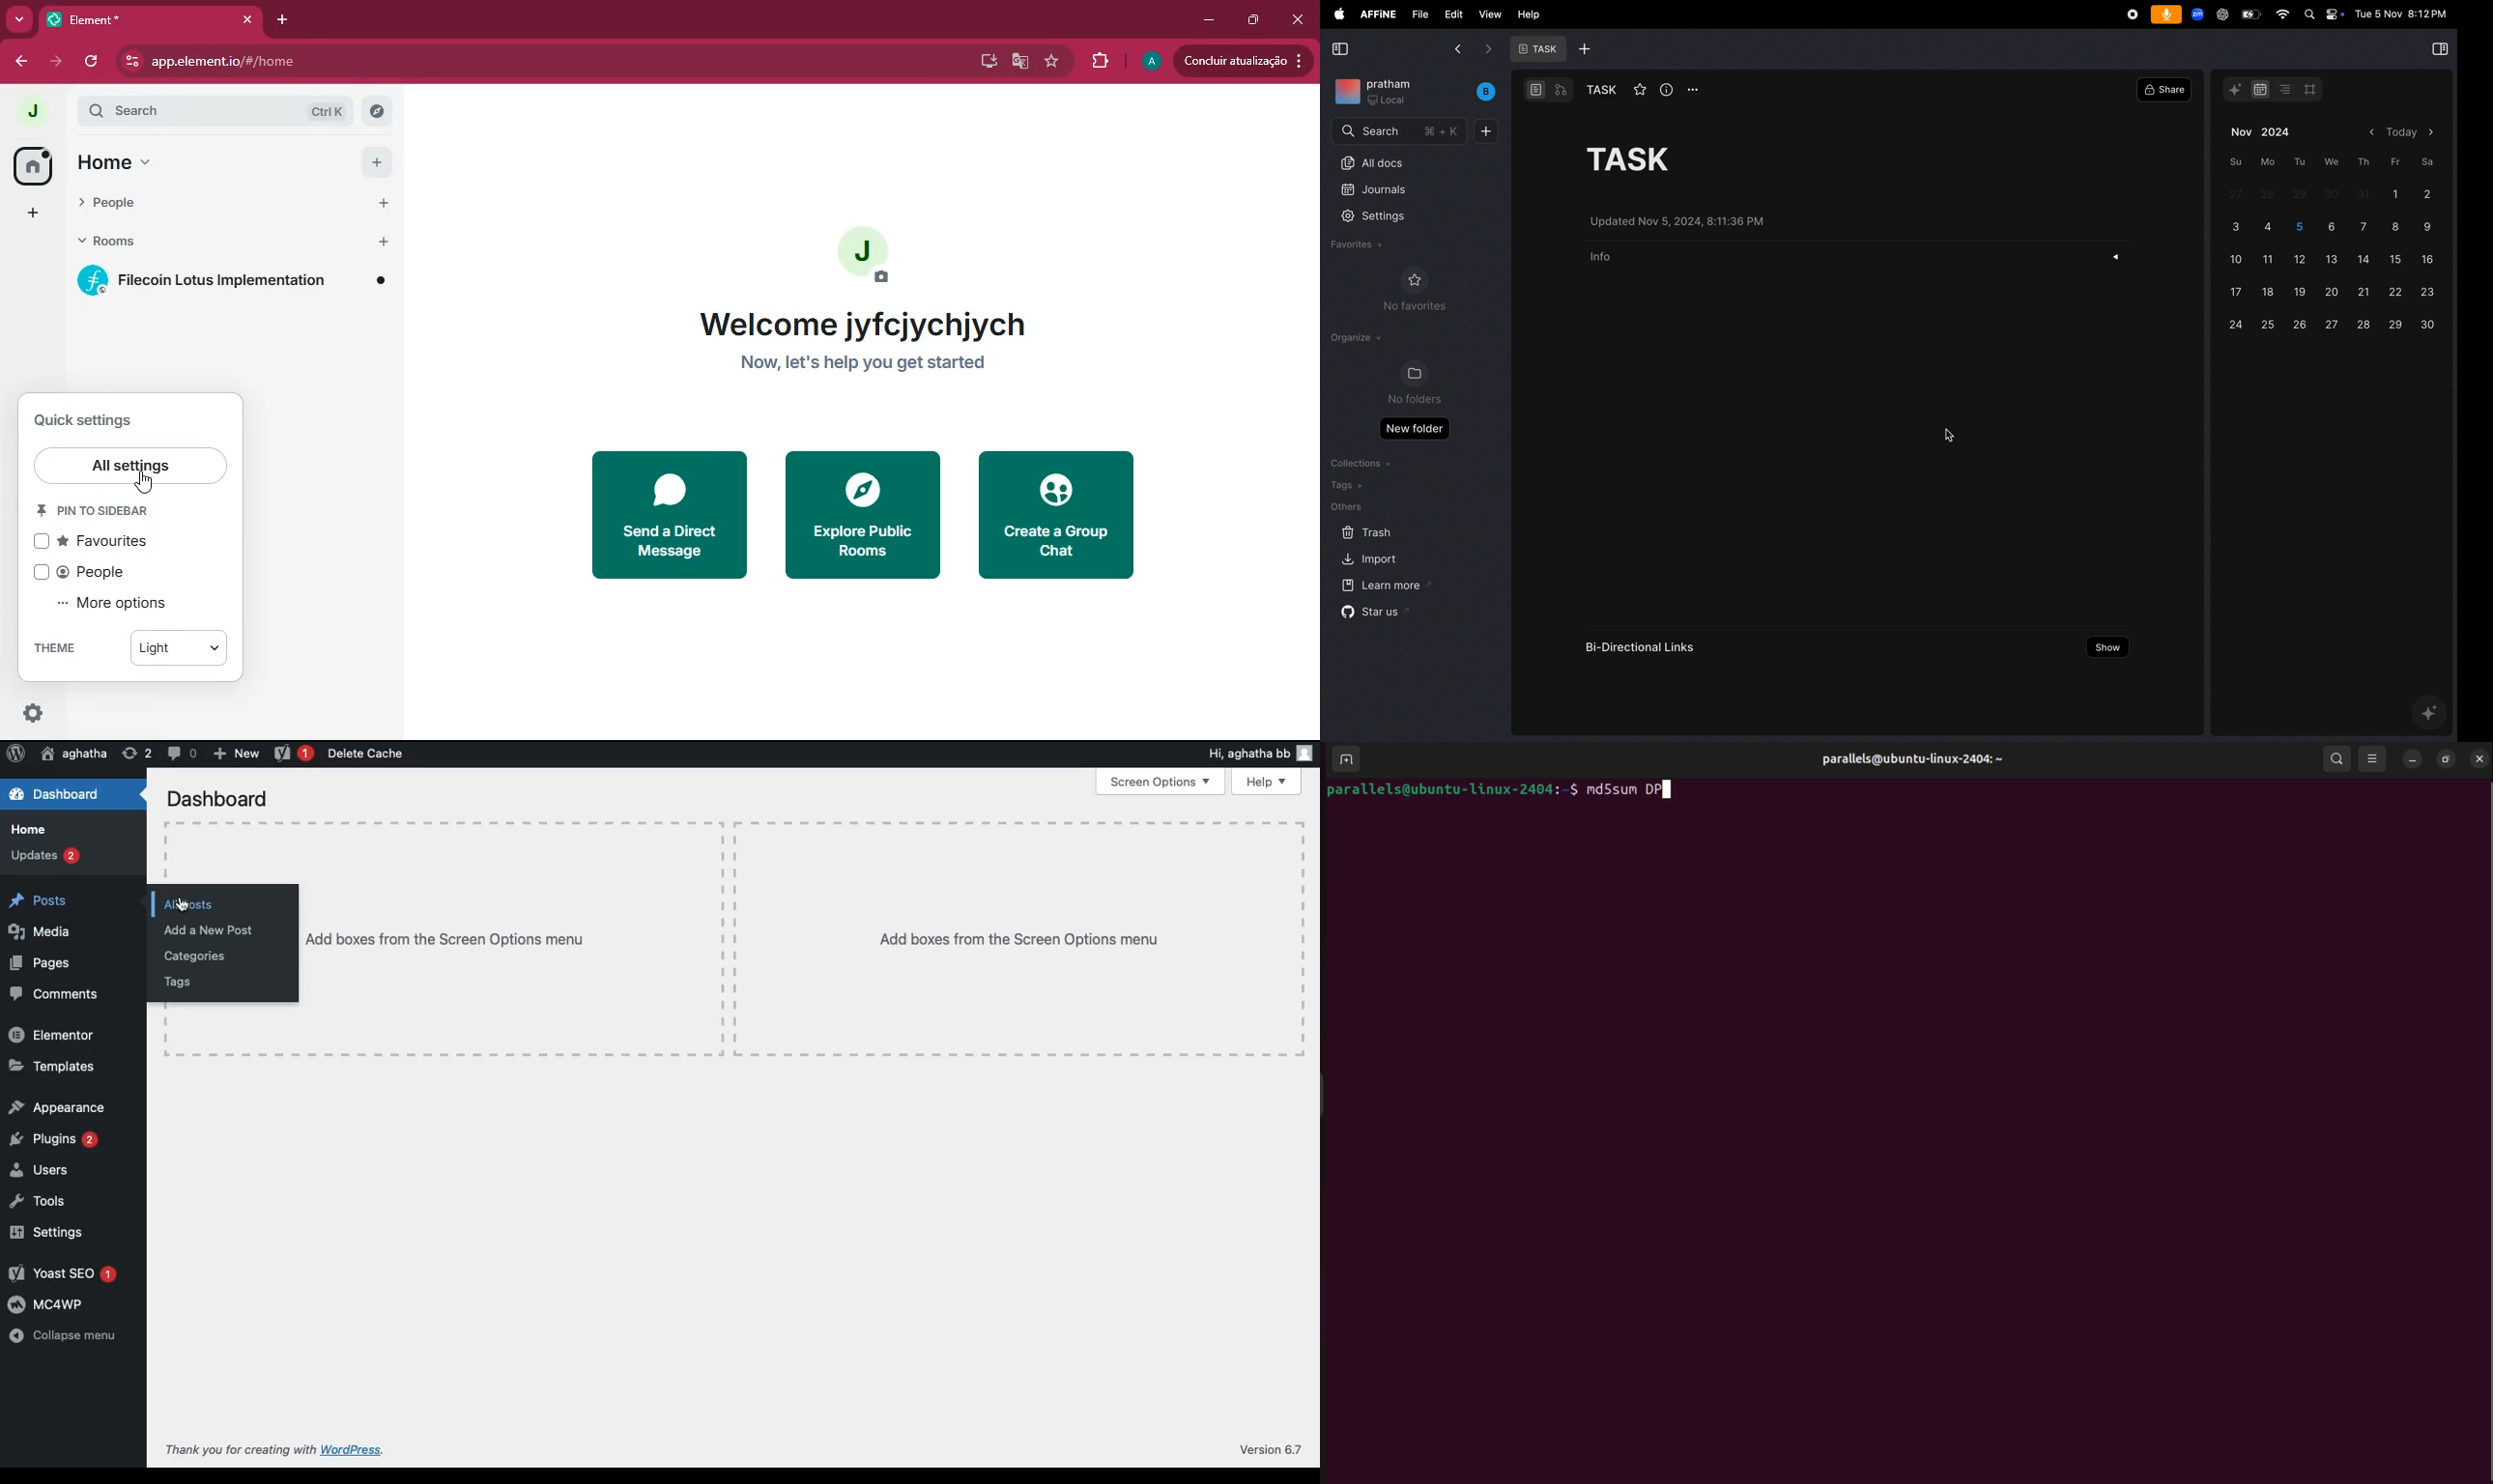 This screenshot has height=1484, width=2520. What do you see at coordinates (192, 905) in the screenshot?
I see `All posts` at bounding box center [192, 905].